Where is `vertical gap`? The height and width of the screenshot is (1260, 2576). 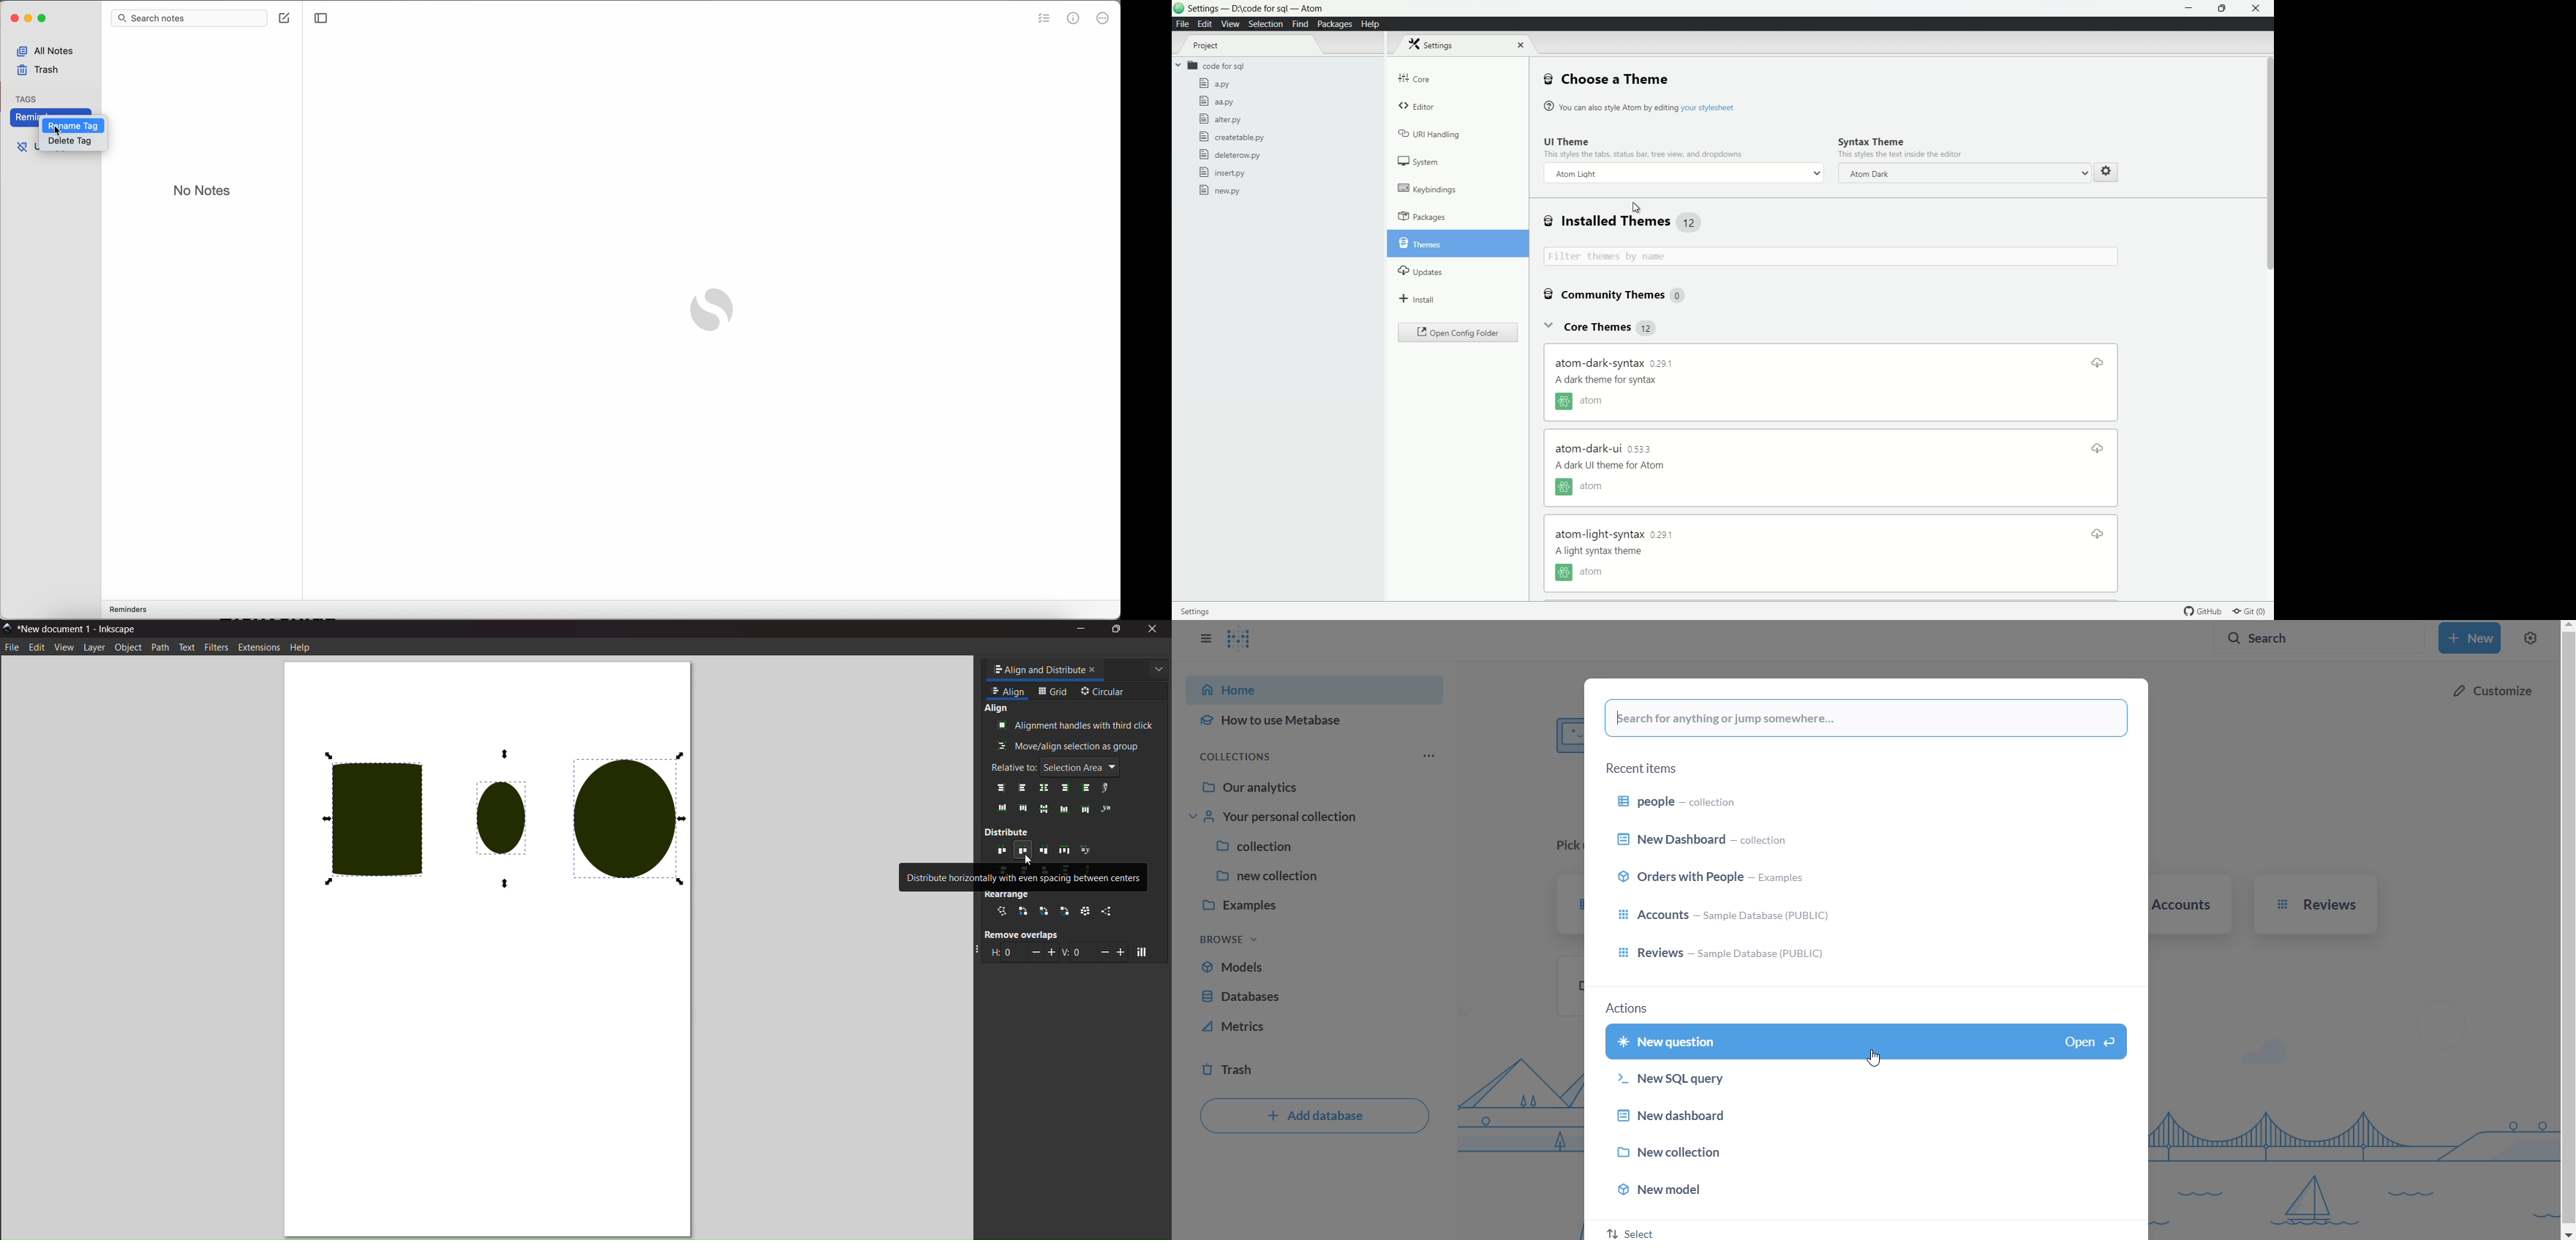
vertical gap is located at coordinates (1095, 952).